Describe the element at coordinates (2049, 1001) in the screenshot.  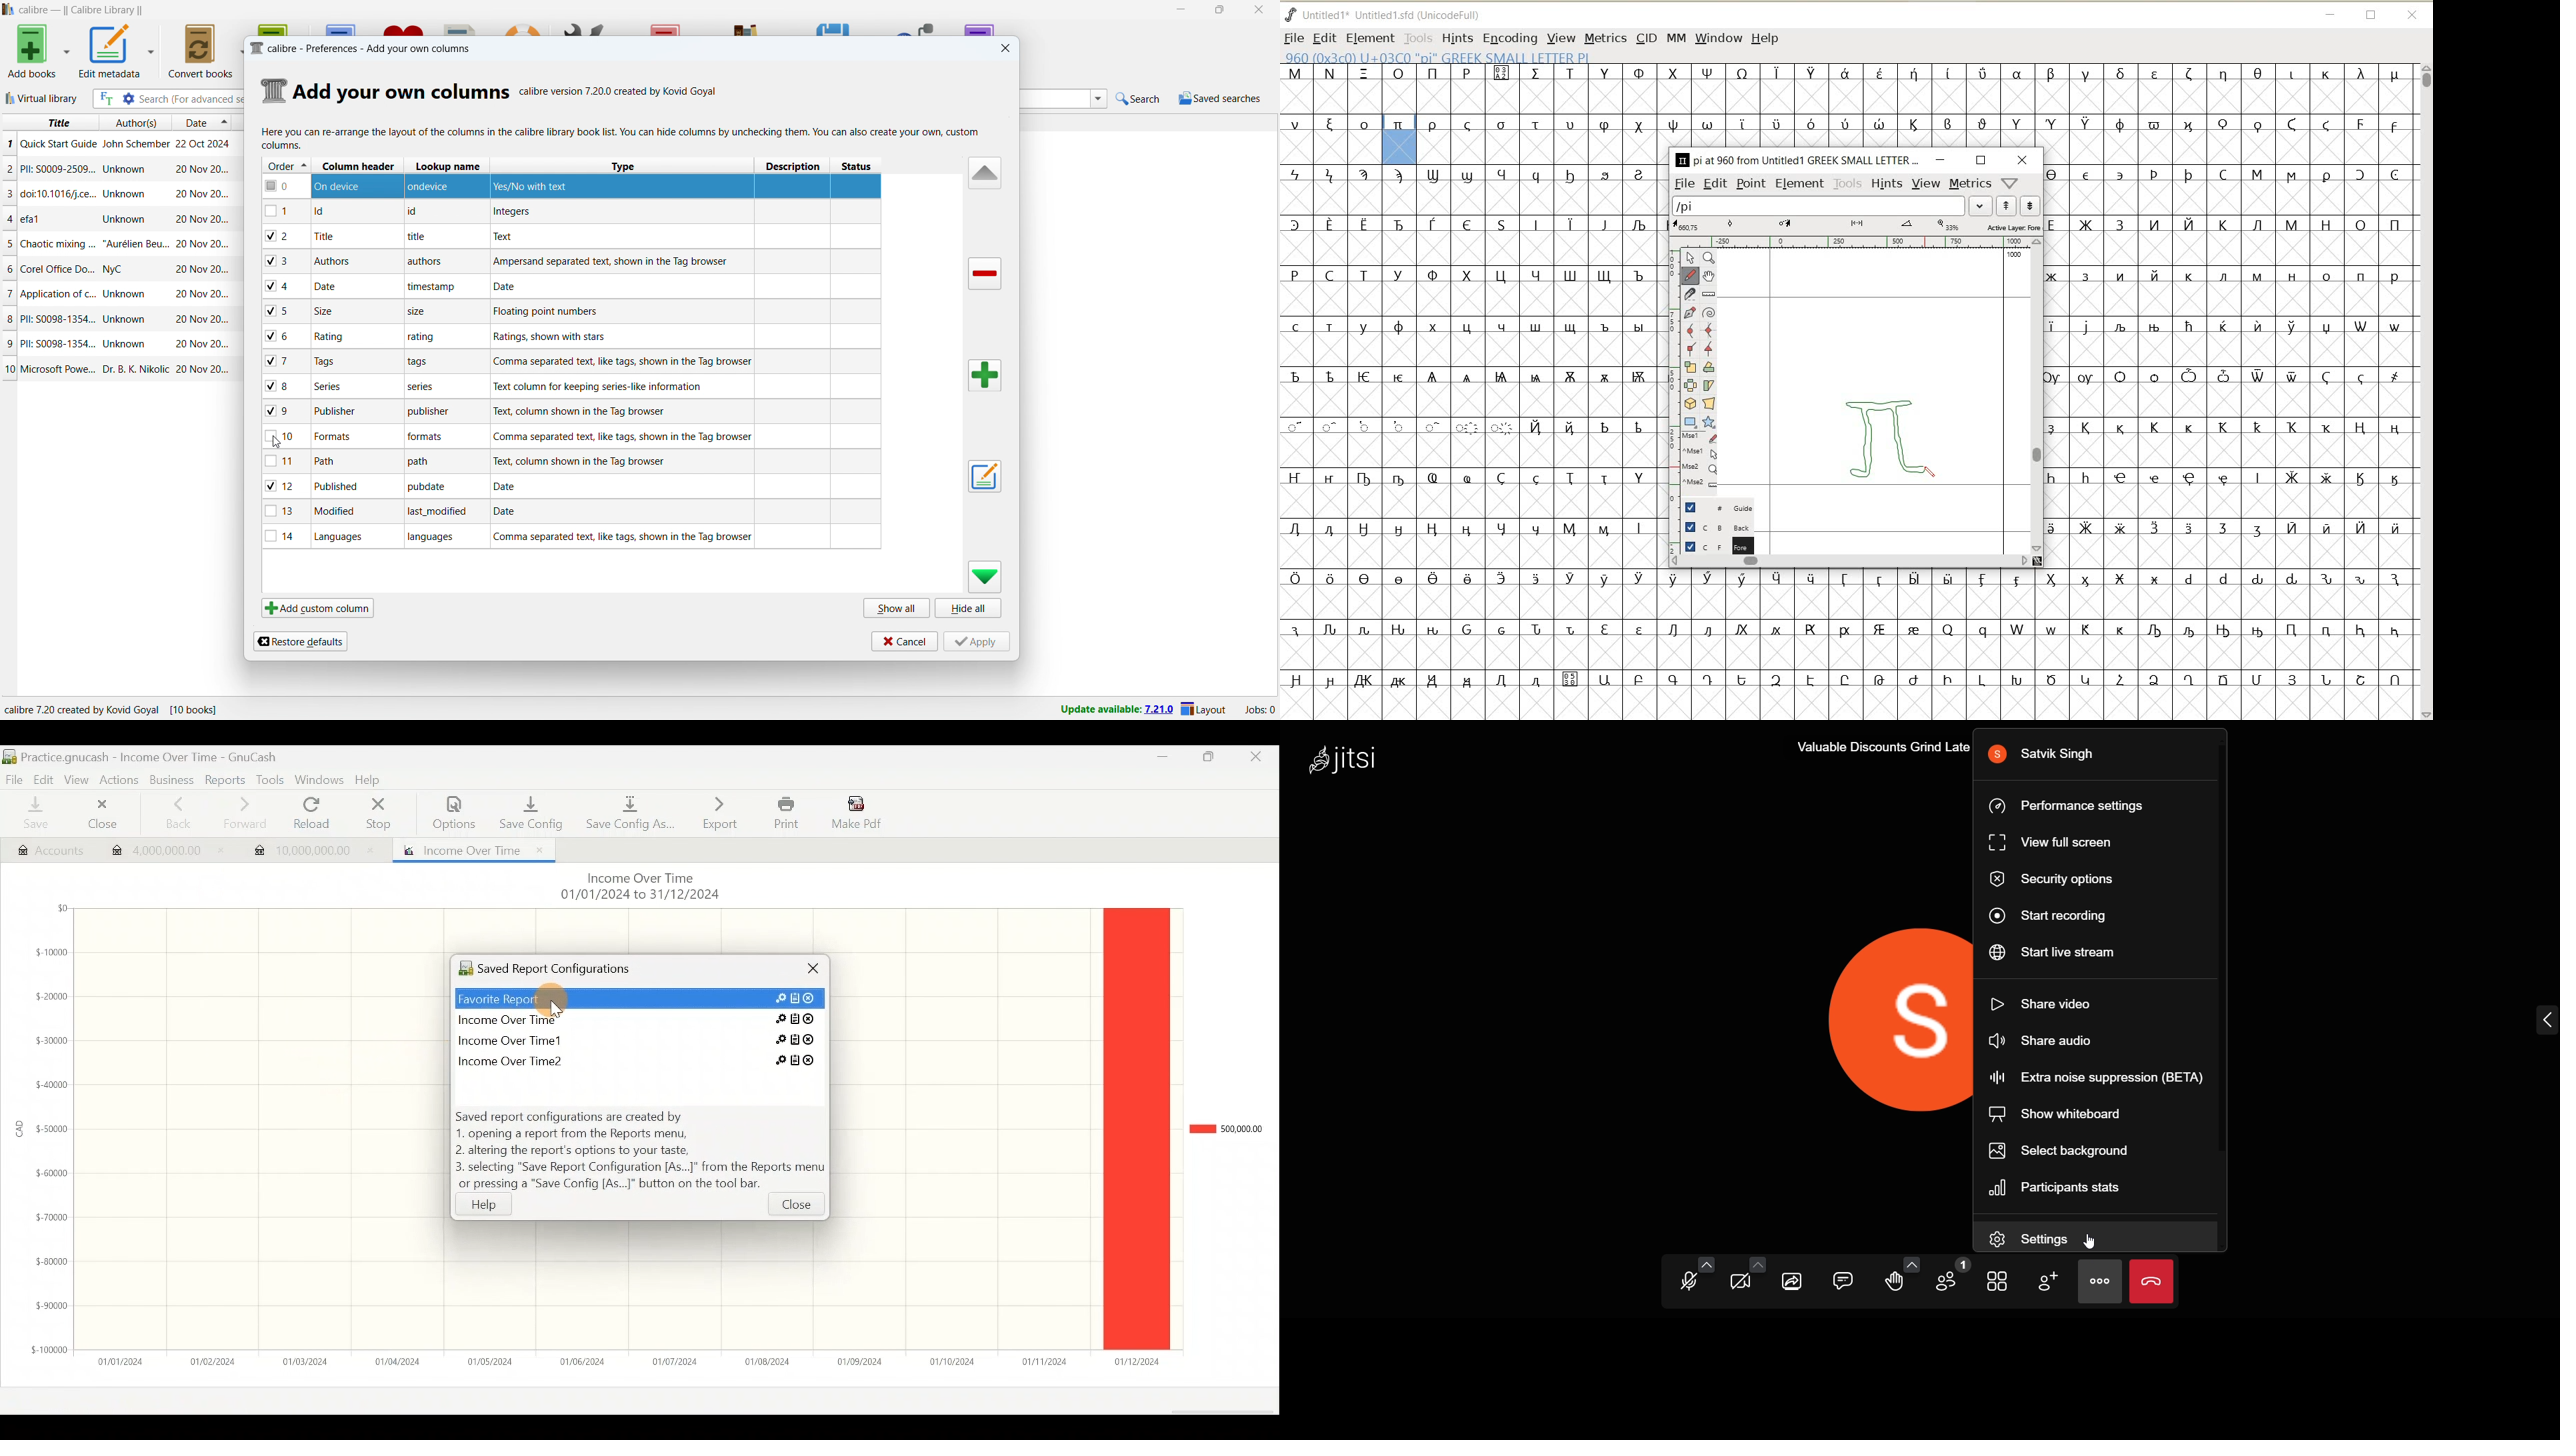
I see `share video` at that location.